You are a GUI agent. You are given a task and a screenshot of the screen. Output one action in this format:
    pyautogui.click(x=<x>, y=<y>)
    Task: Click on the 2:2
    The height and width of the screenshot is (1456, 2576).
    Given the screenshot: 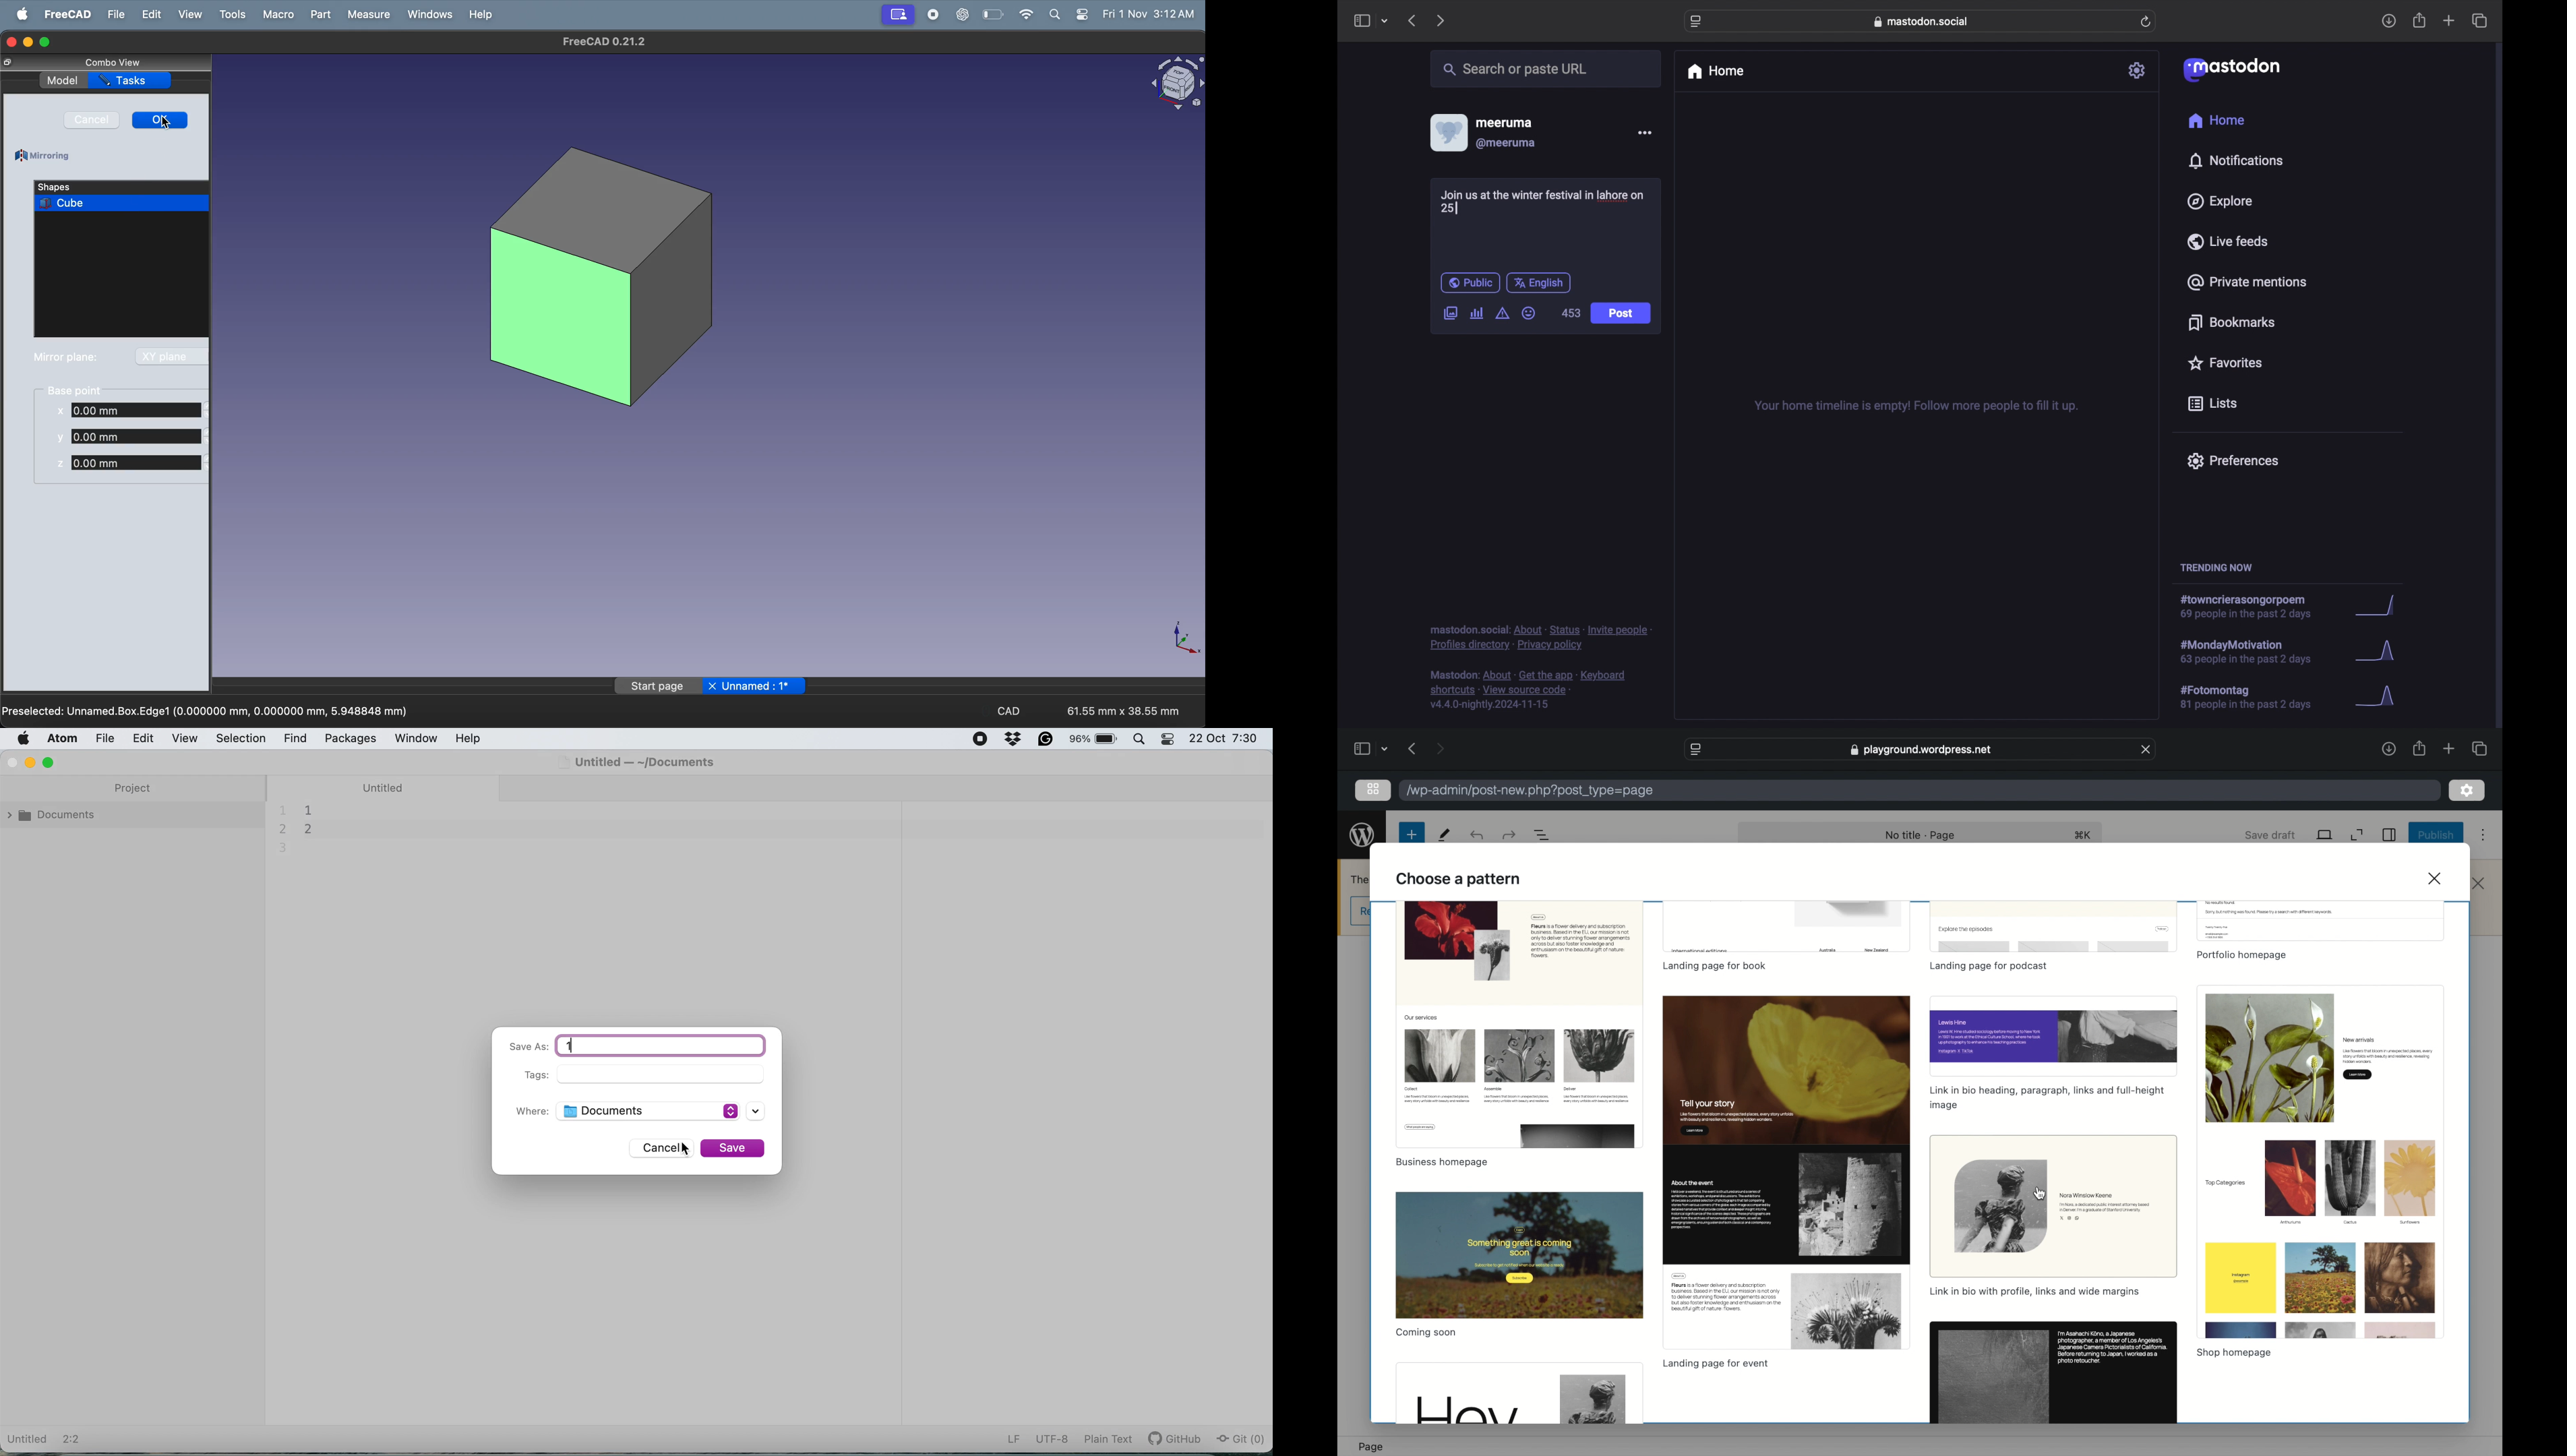 What is the action you would take?
    pyautogui.click(x=73, y=1441)
    